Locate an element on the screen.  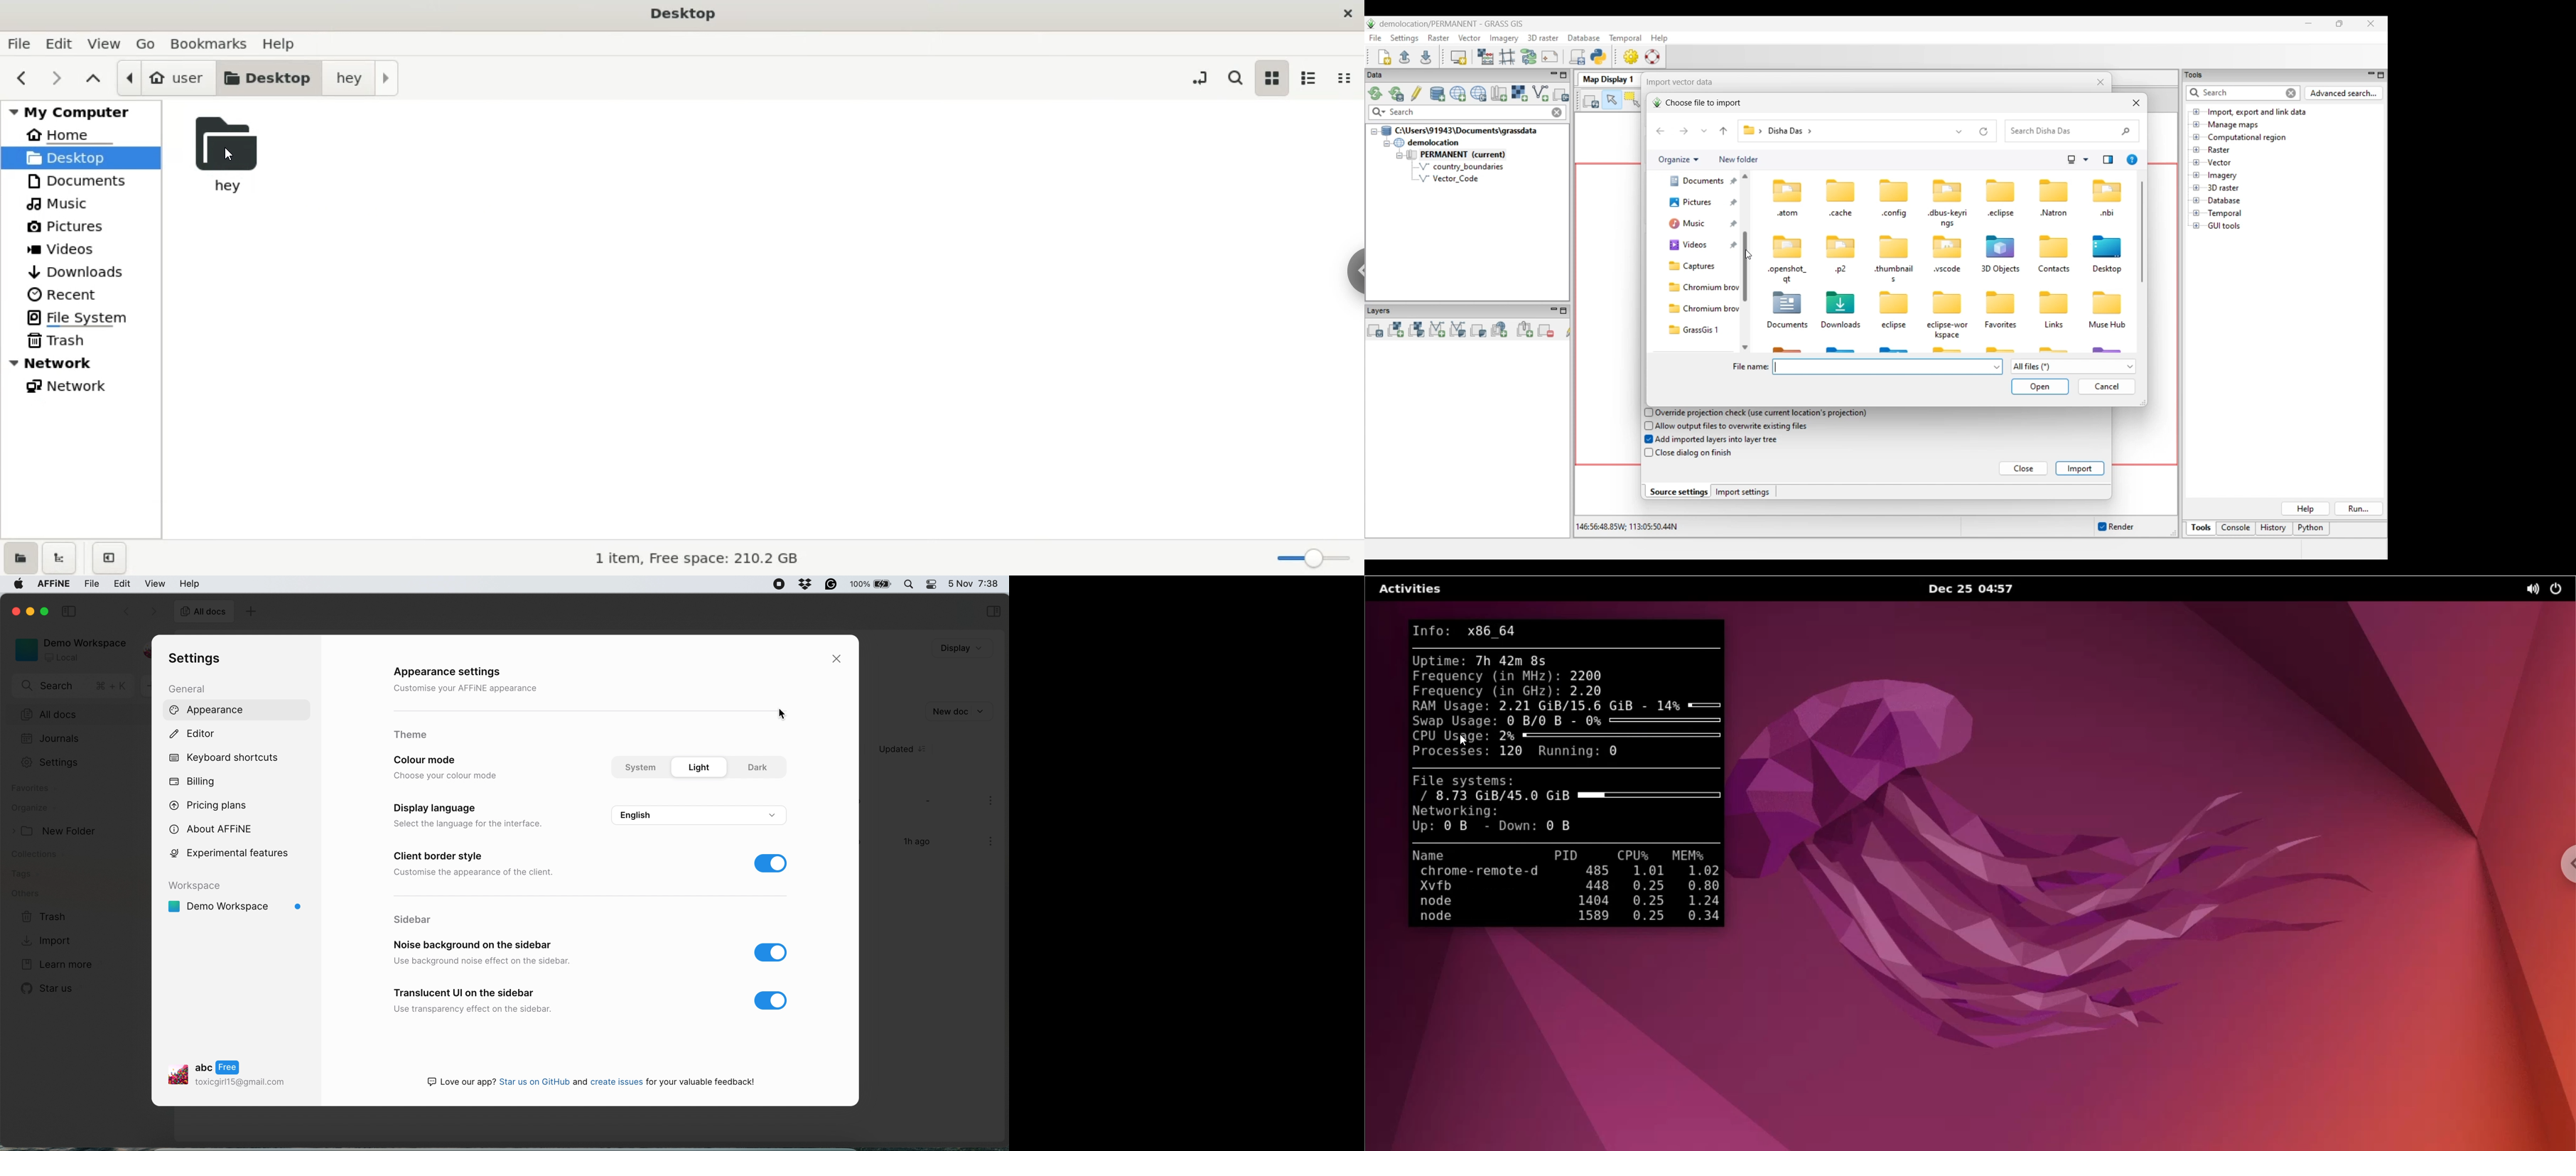
toggle button is located at coordinates (774, 952).